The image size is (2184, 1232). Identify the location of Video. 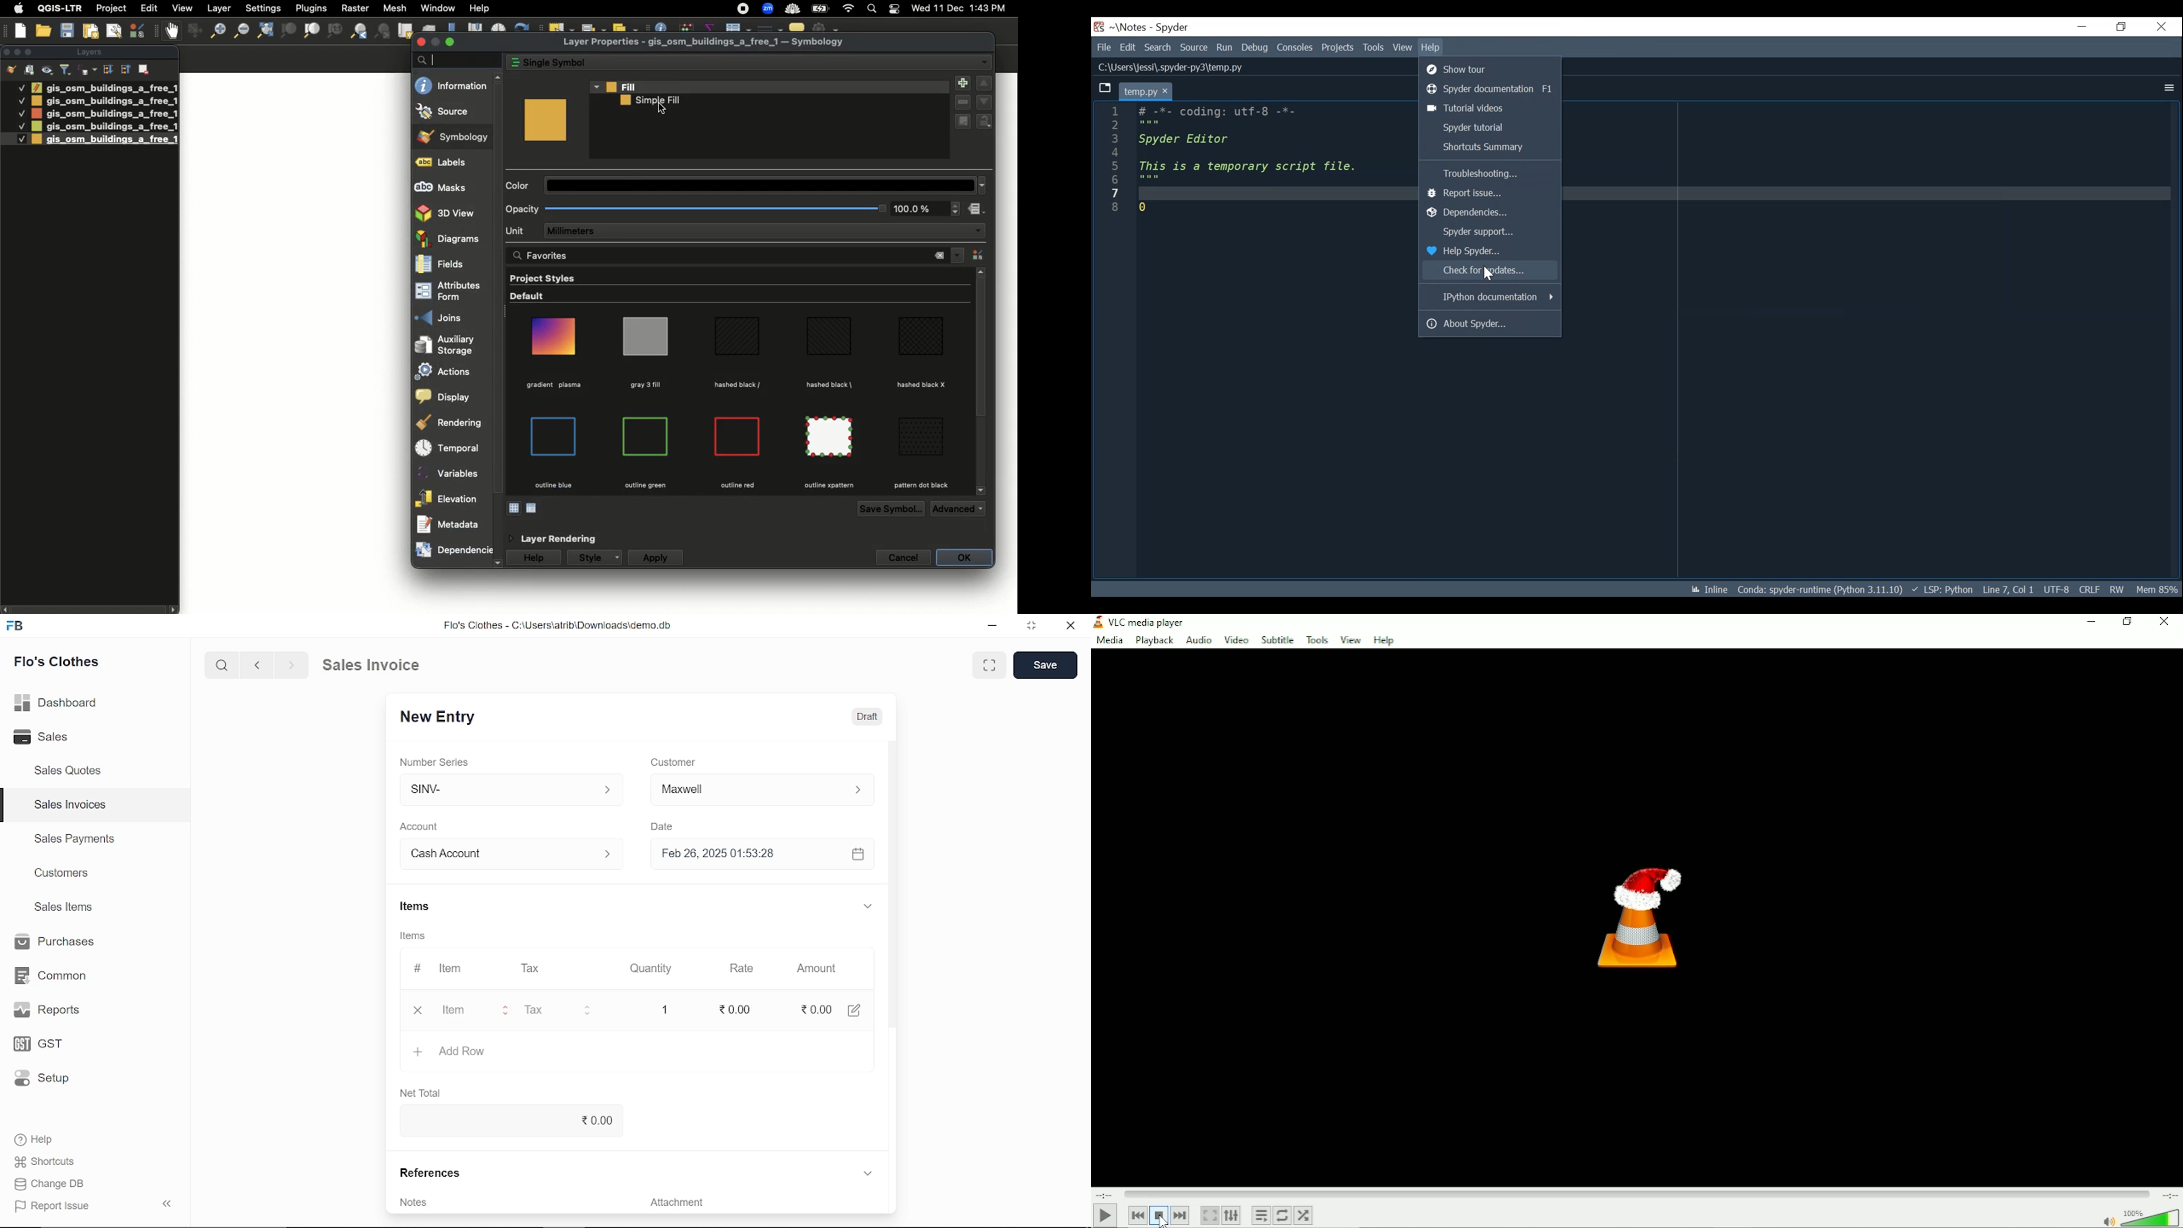
(1236, 641).